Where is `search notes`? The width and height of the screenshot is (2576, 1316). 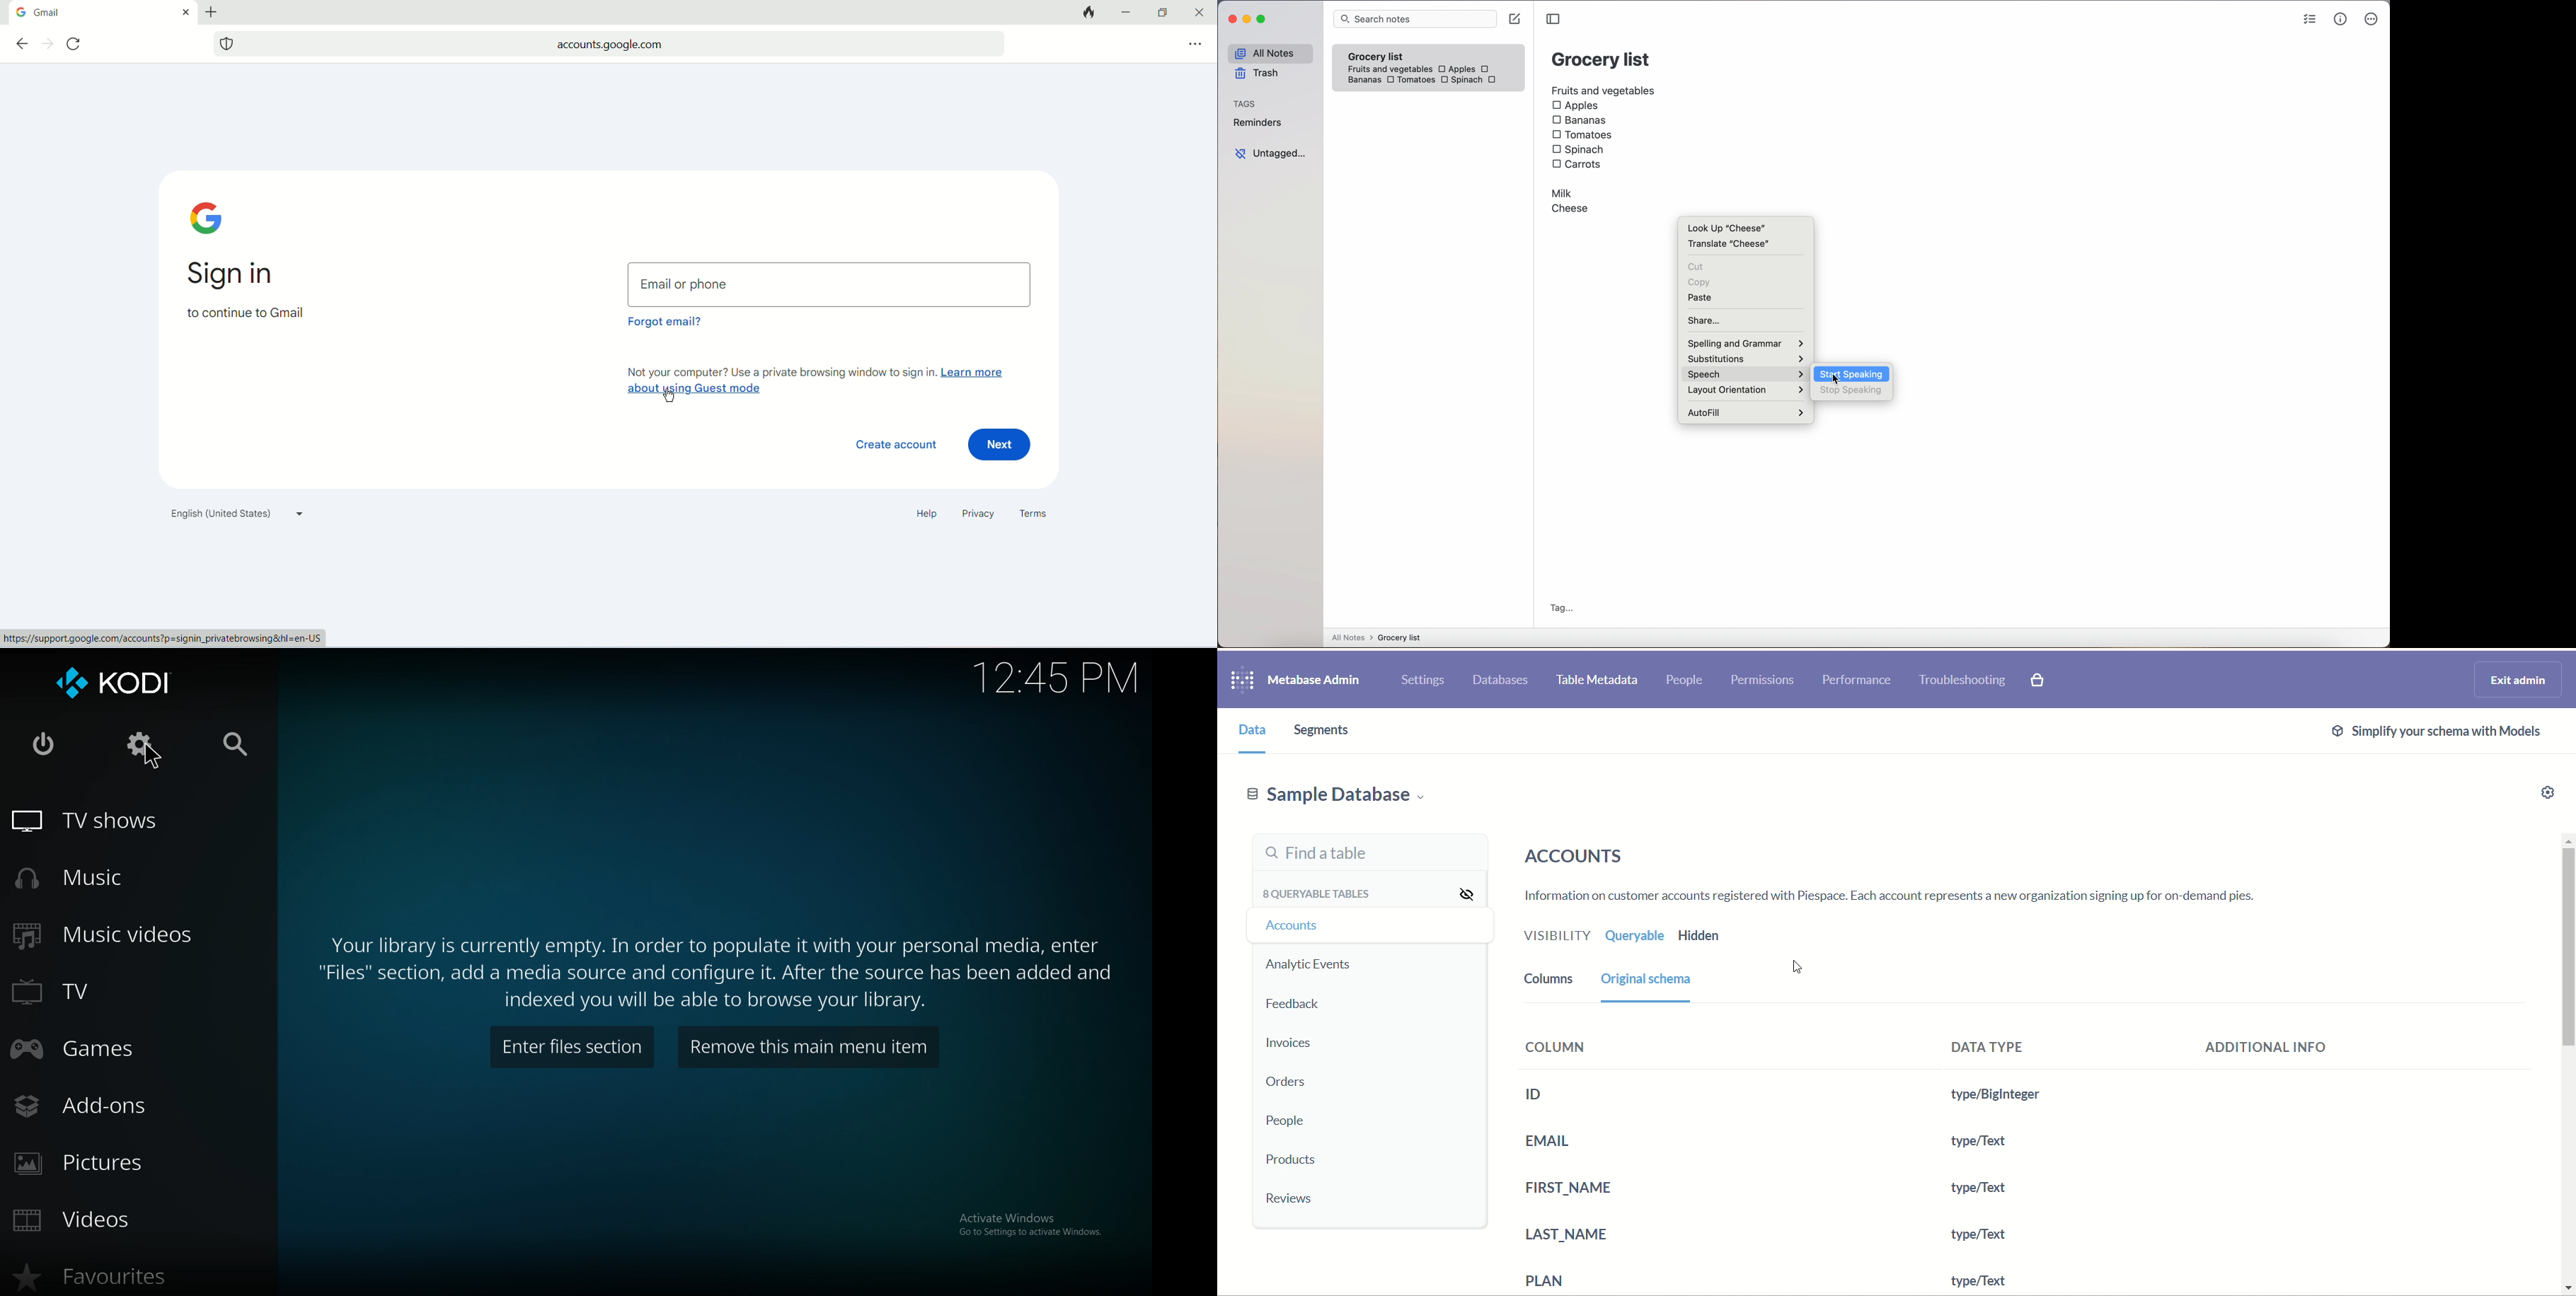 search notes is located at coordinates (1415, 20).